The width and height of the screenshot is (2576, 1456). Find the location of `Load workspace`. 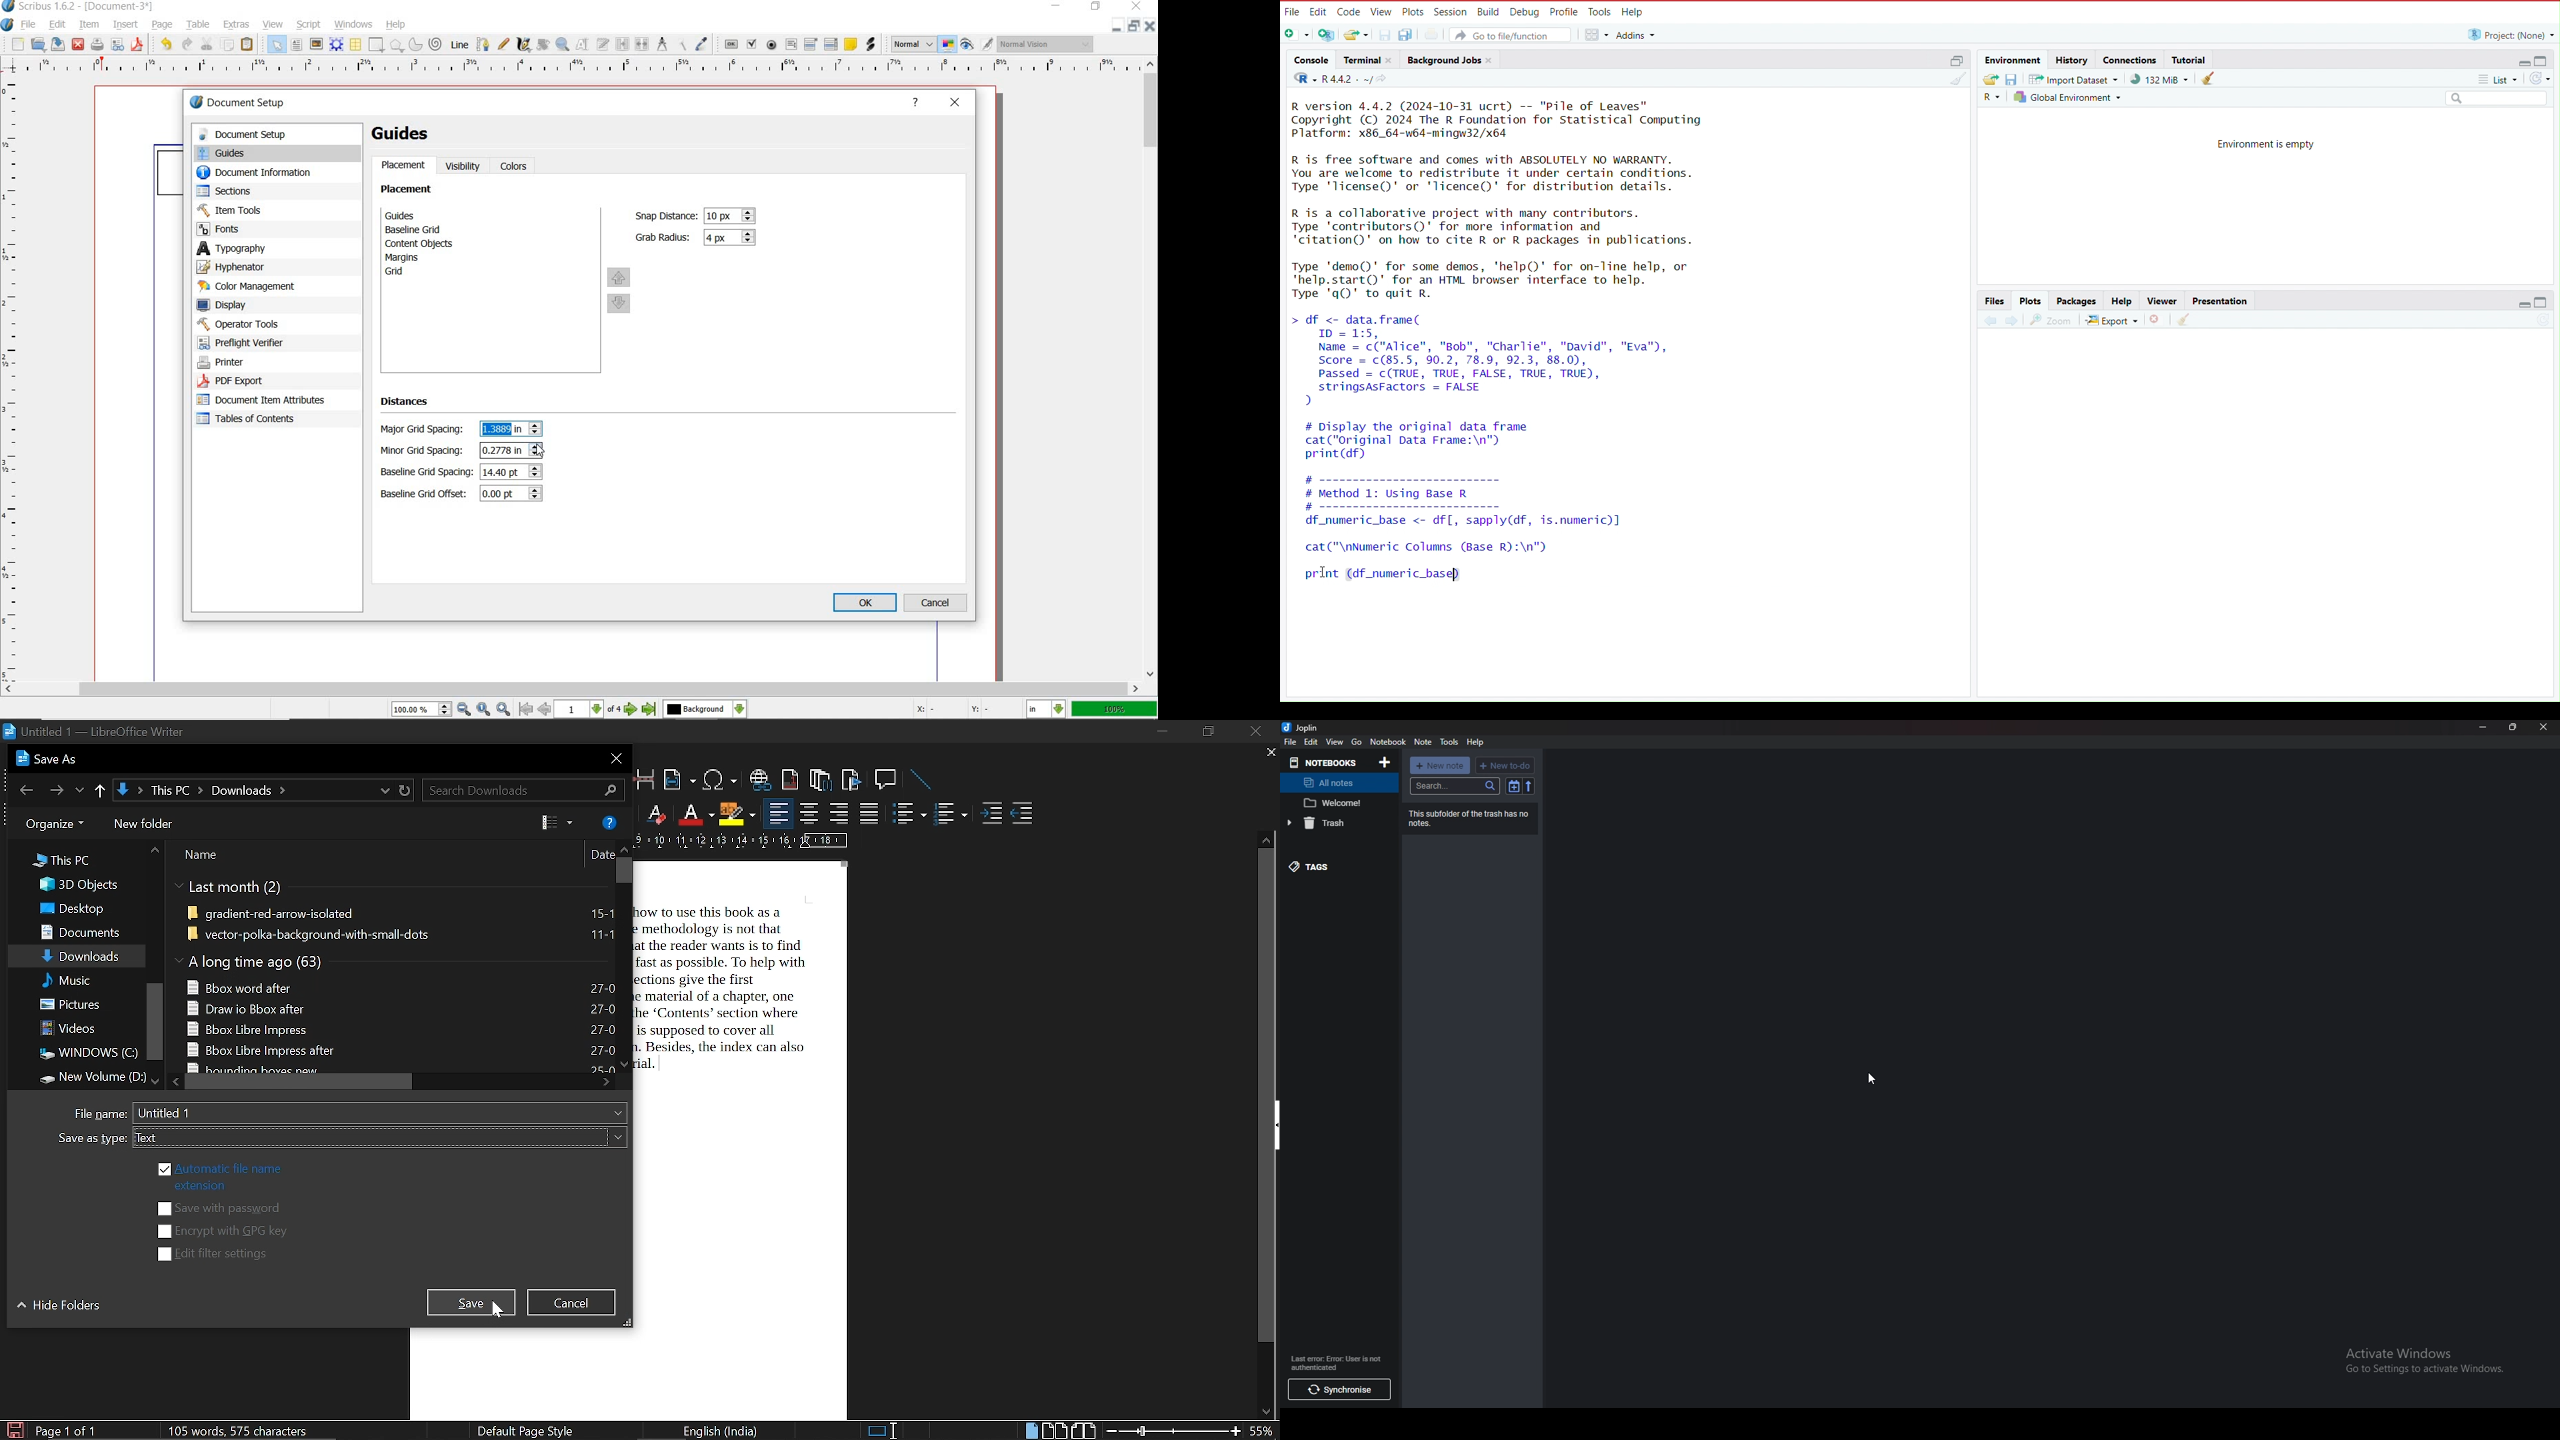

Load workspace is located at coordinates (1988, 79).